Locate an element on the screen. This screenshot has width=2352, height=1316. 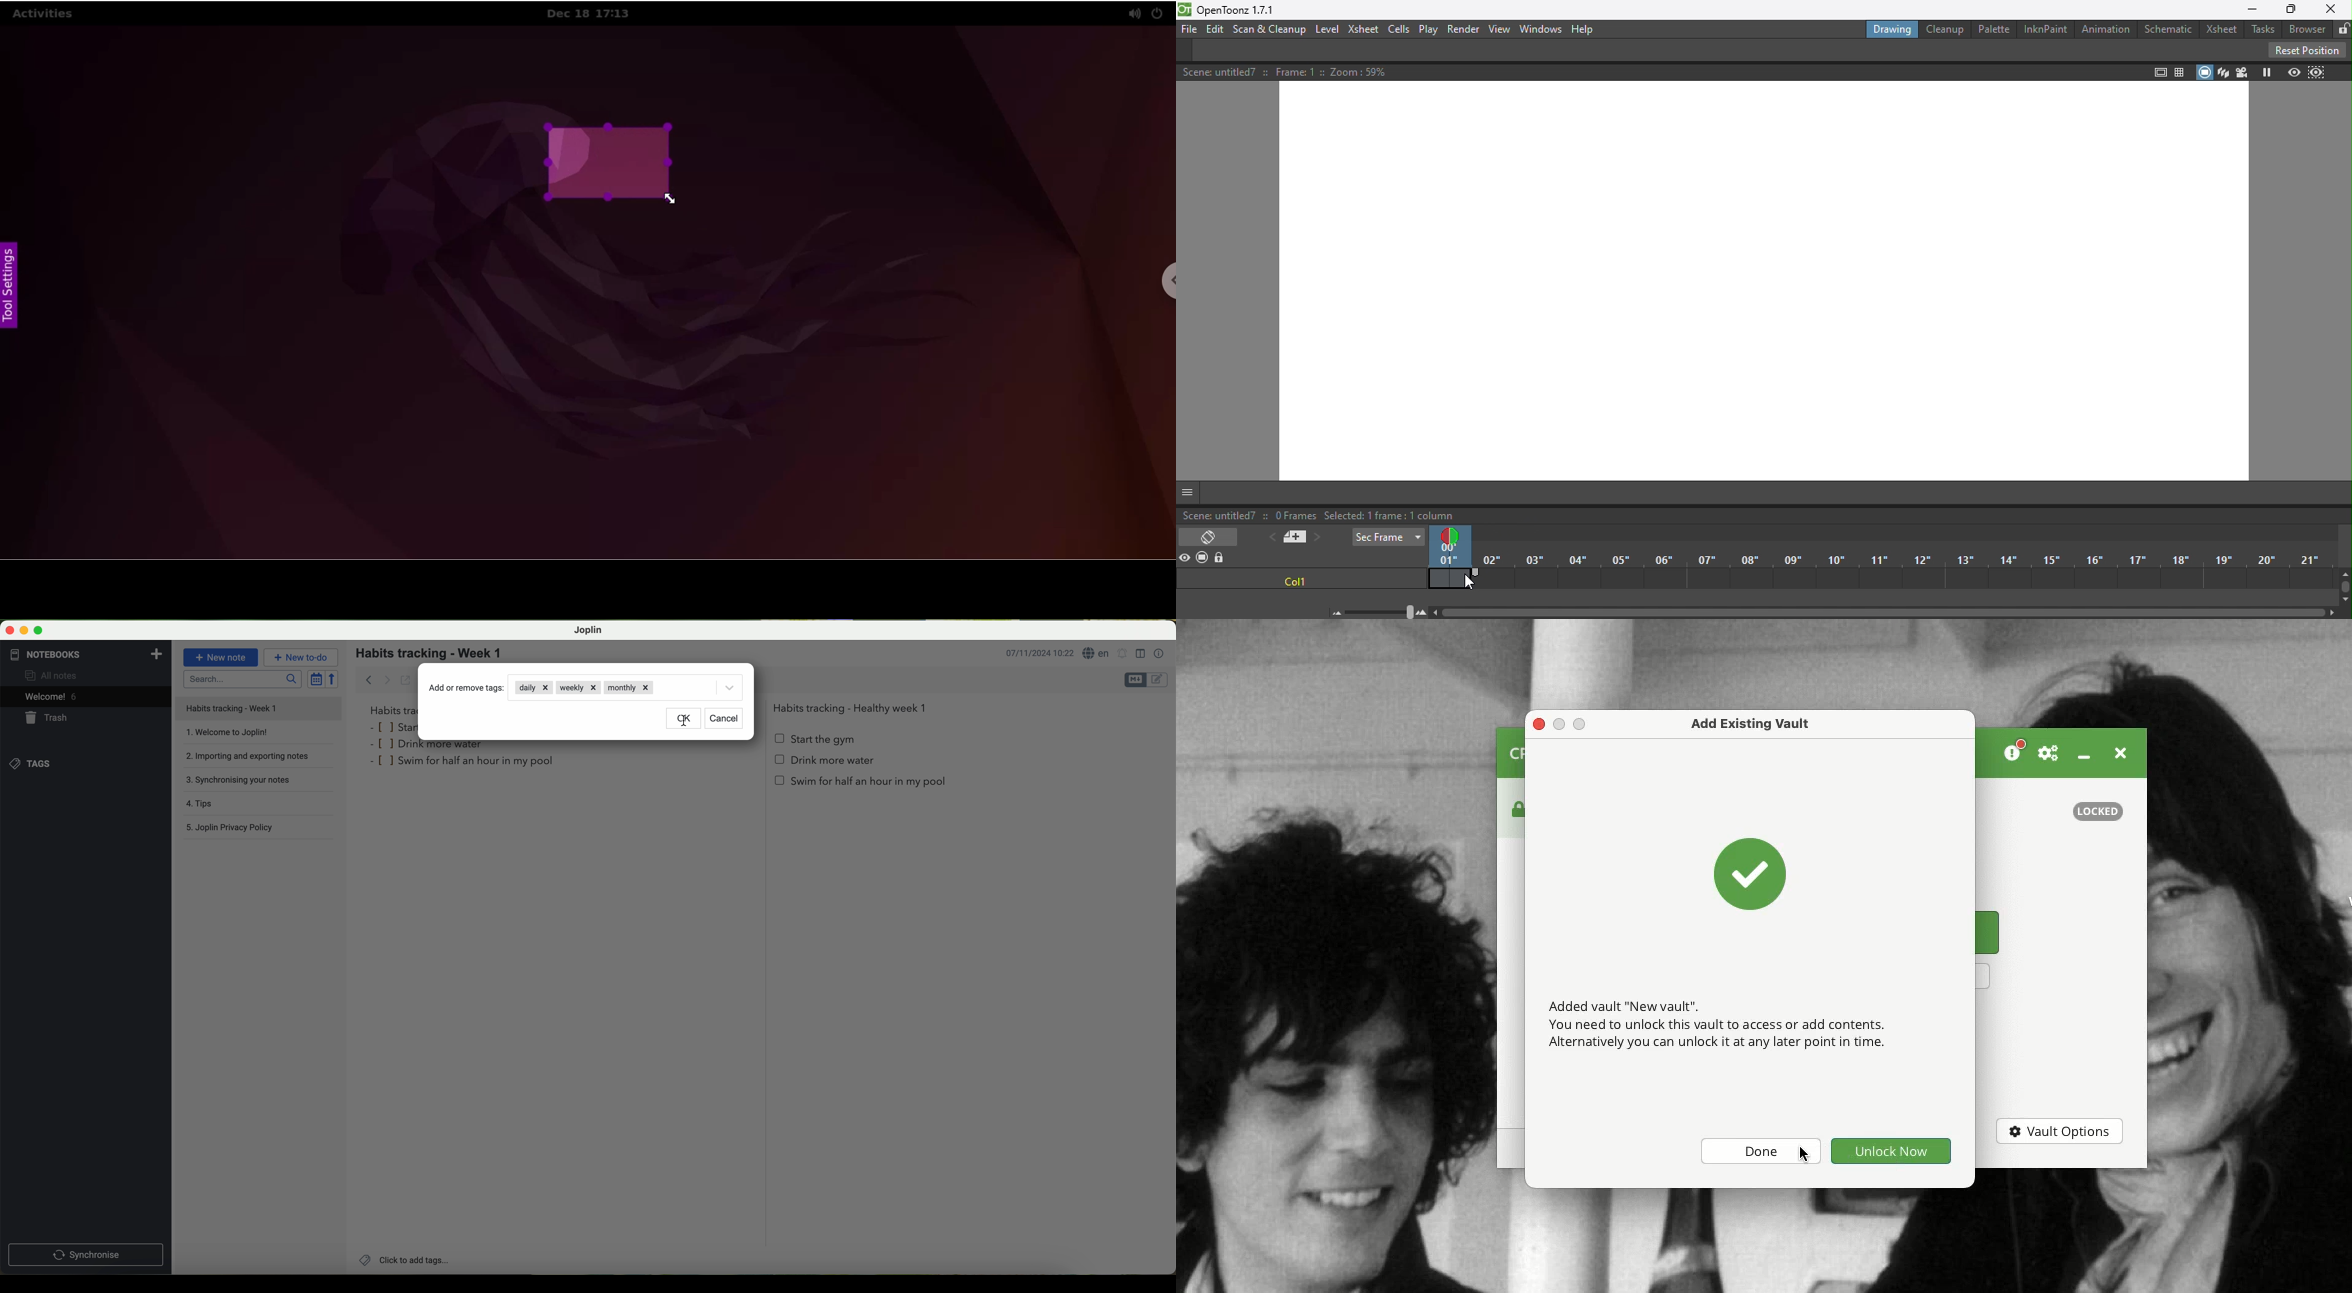
toggle external editing is located at coordinates (405, 680).